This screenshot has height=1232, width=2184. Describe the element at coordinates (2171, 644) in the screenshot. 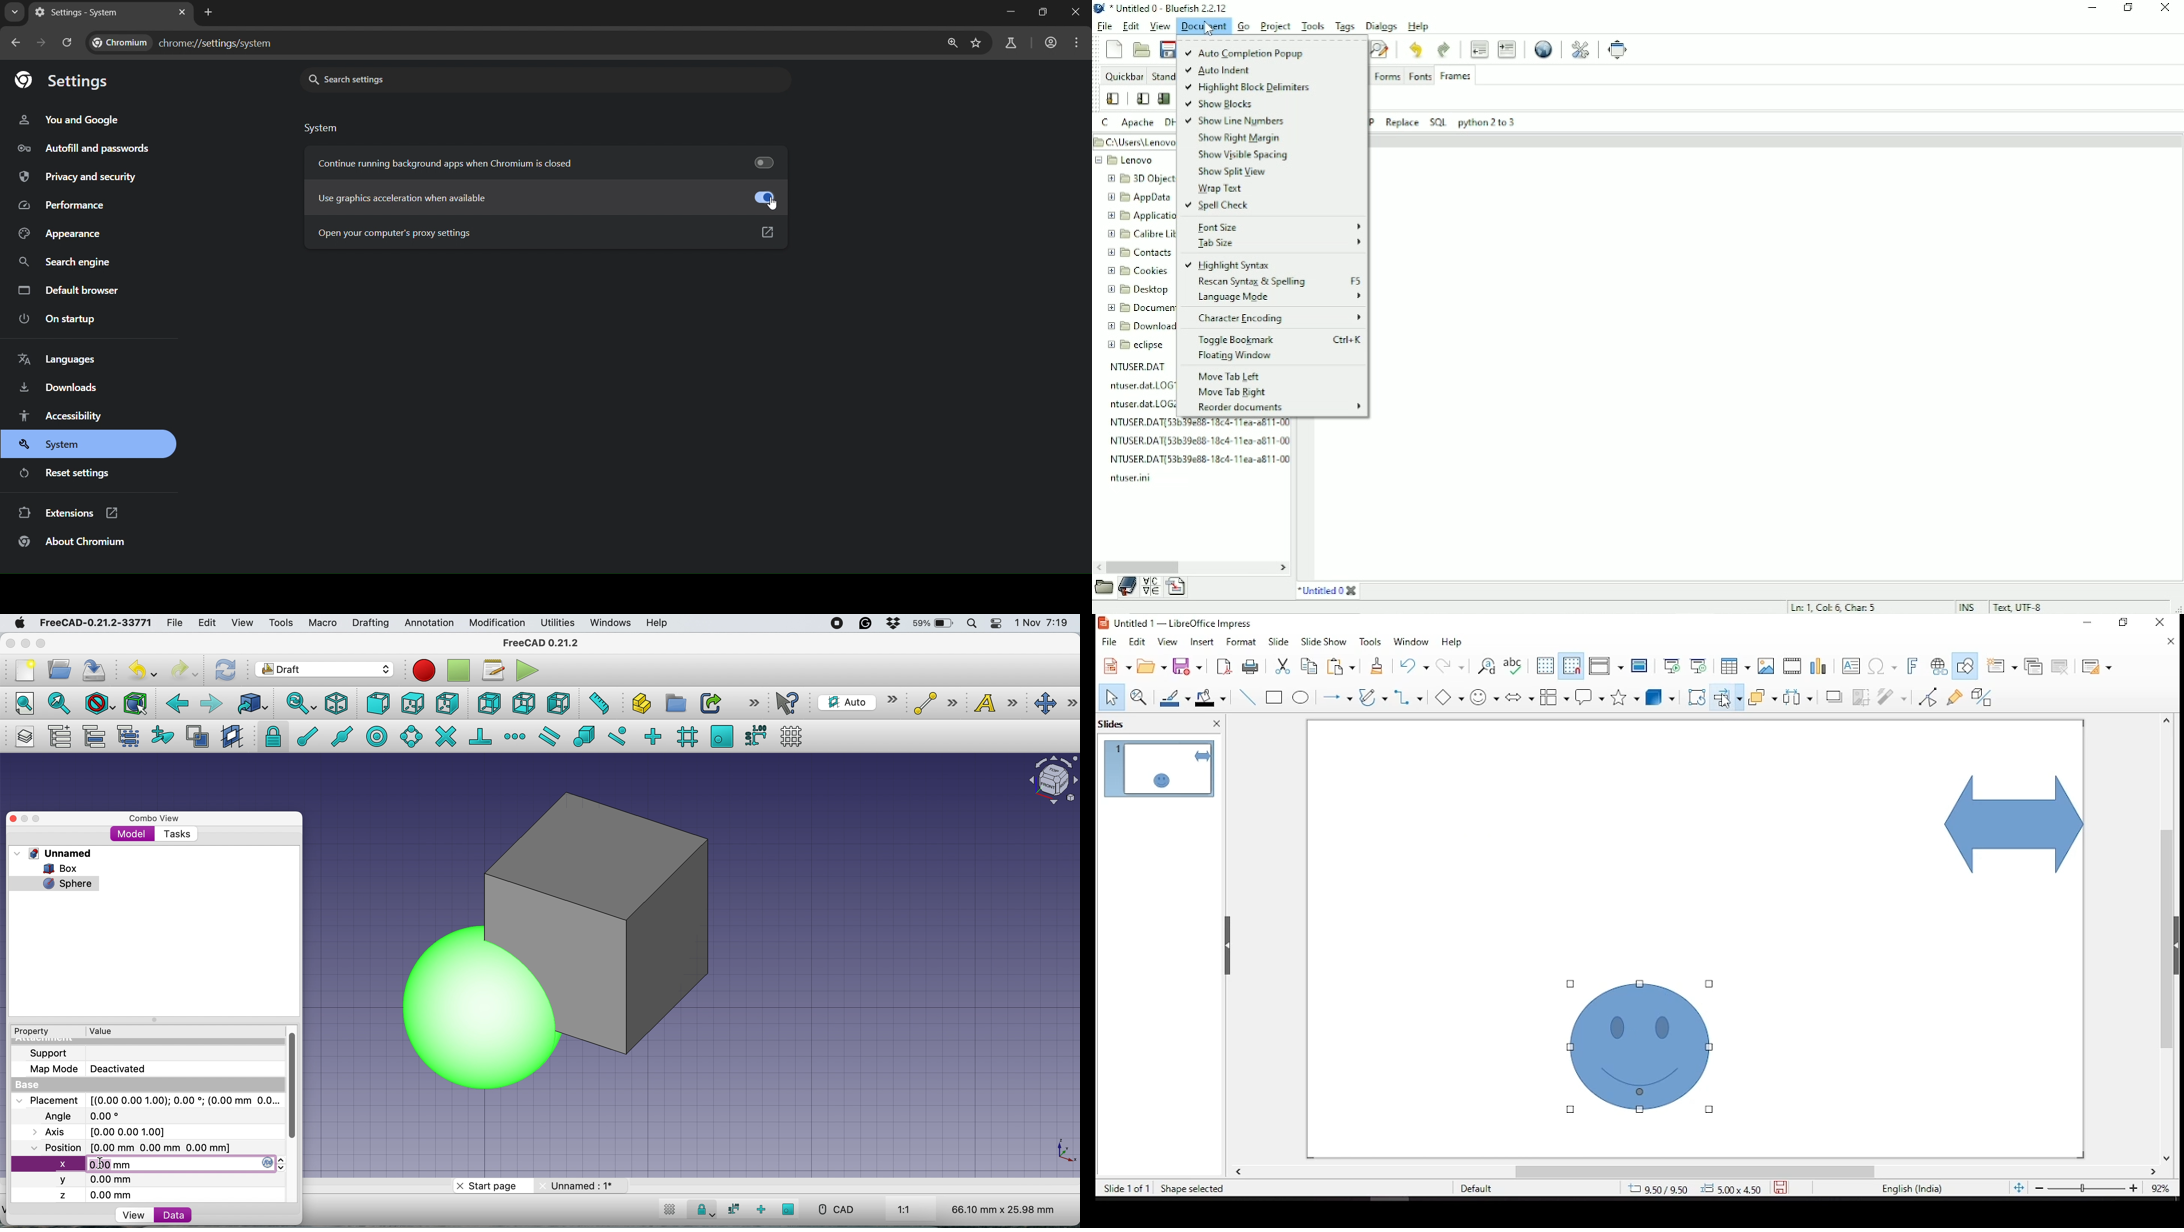

I see `close` at that location.